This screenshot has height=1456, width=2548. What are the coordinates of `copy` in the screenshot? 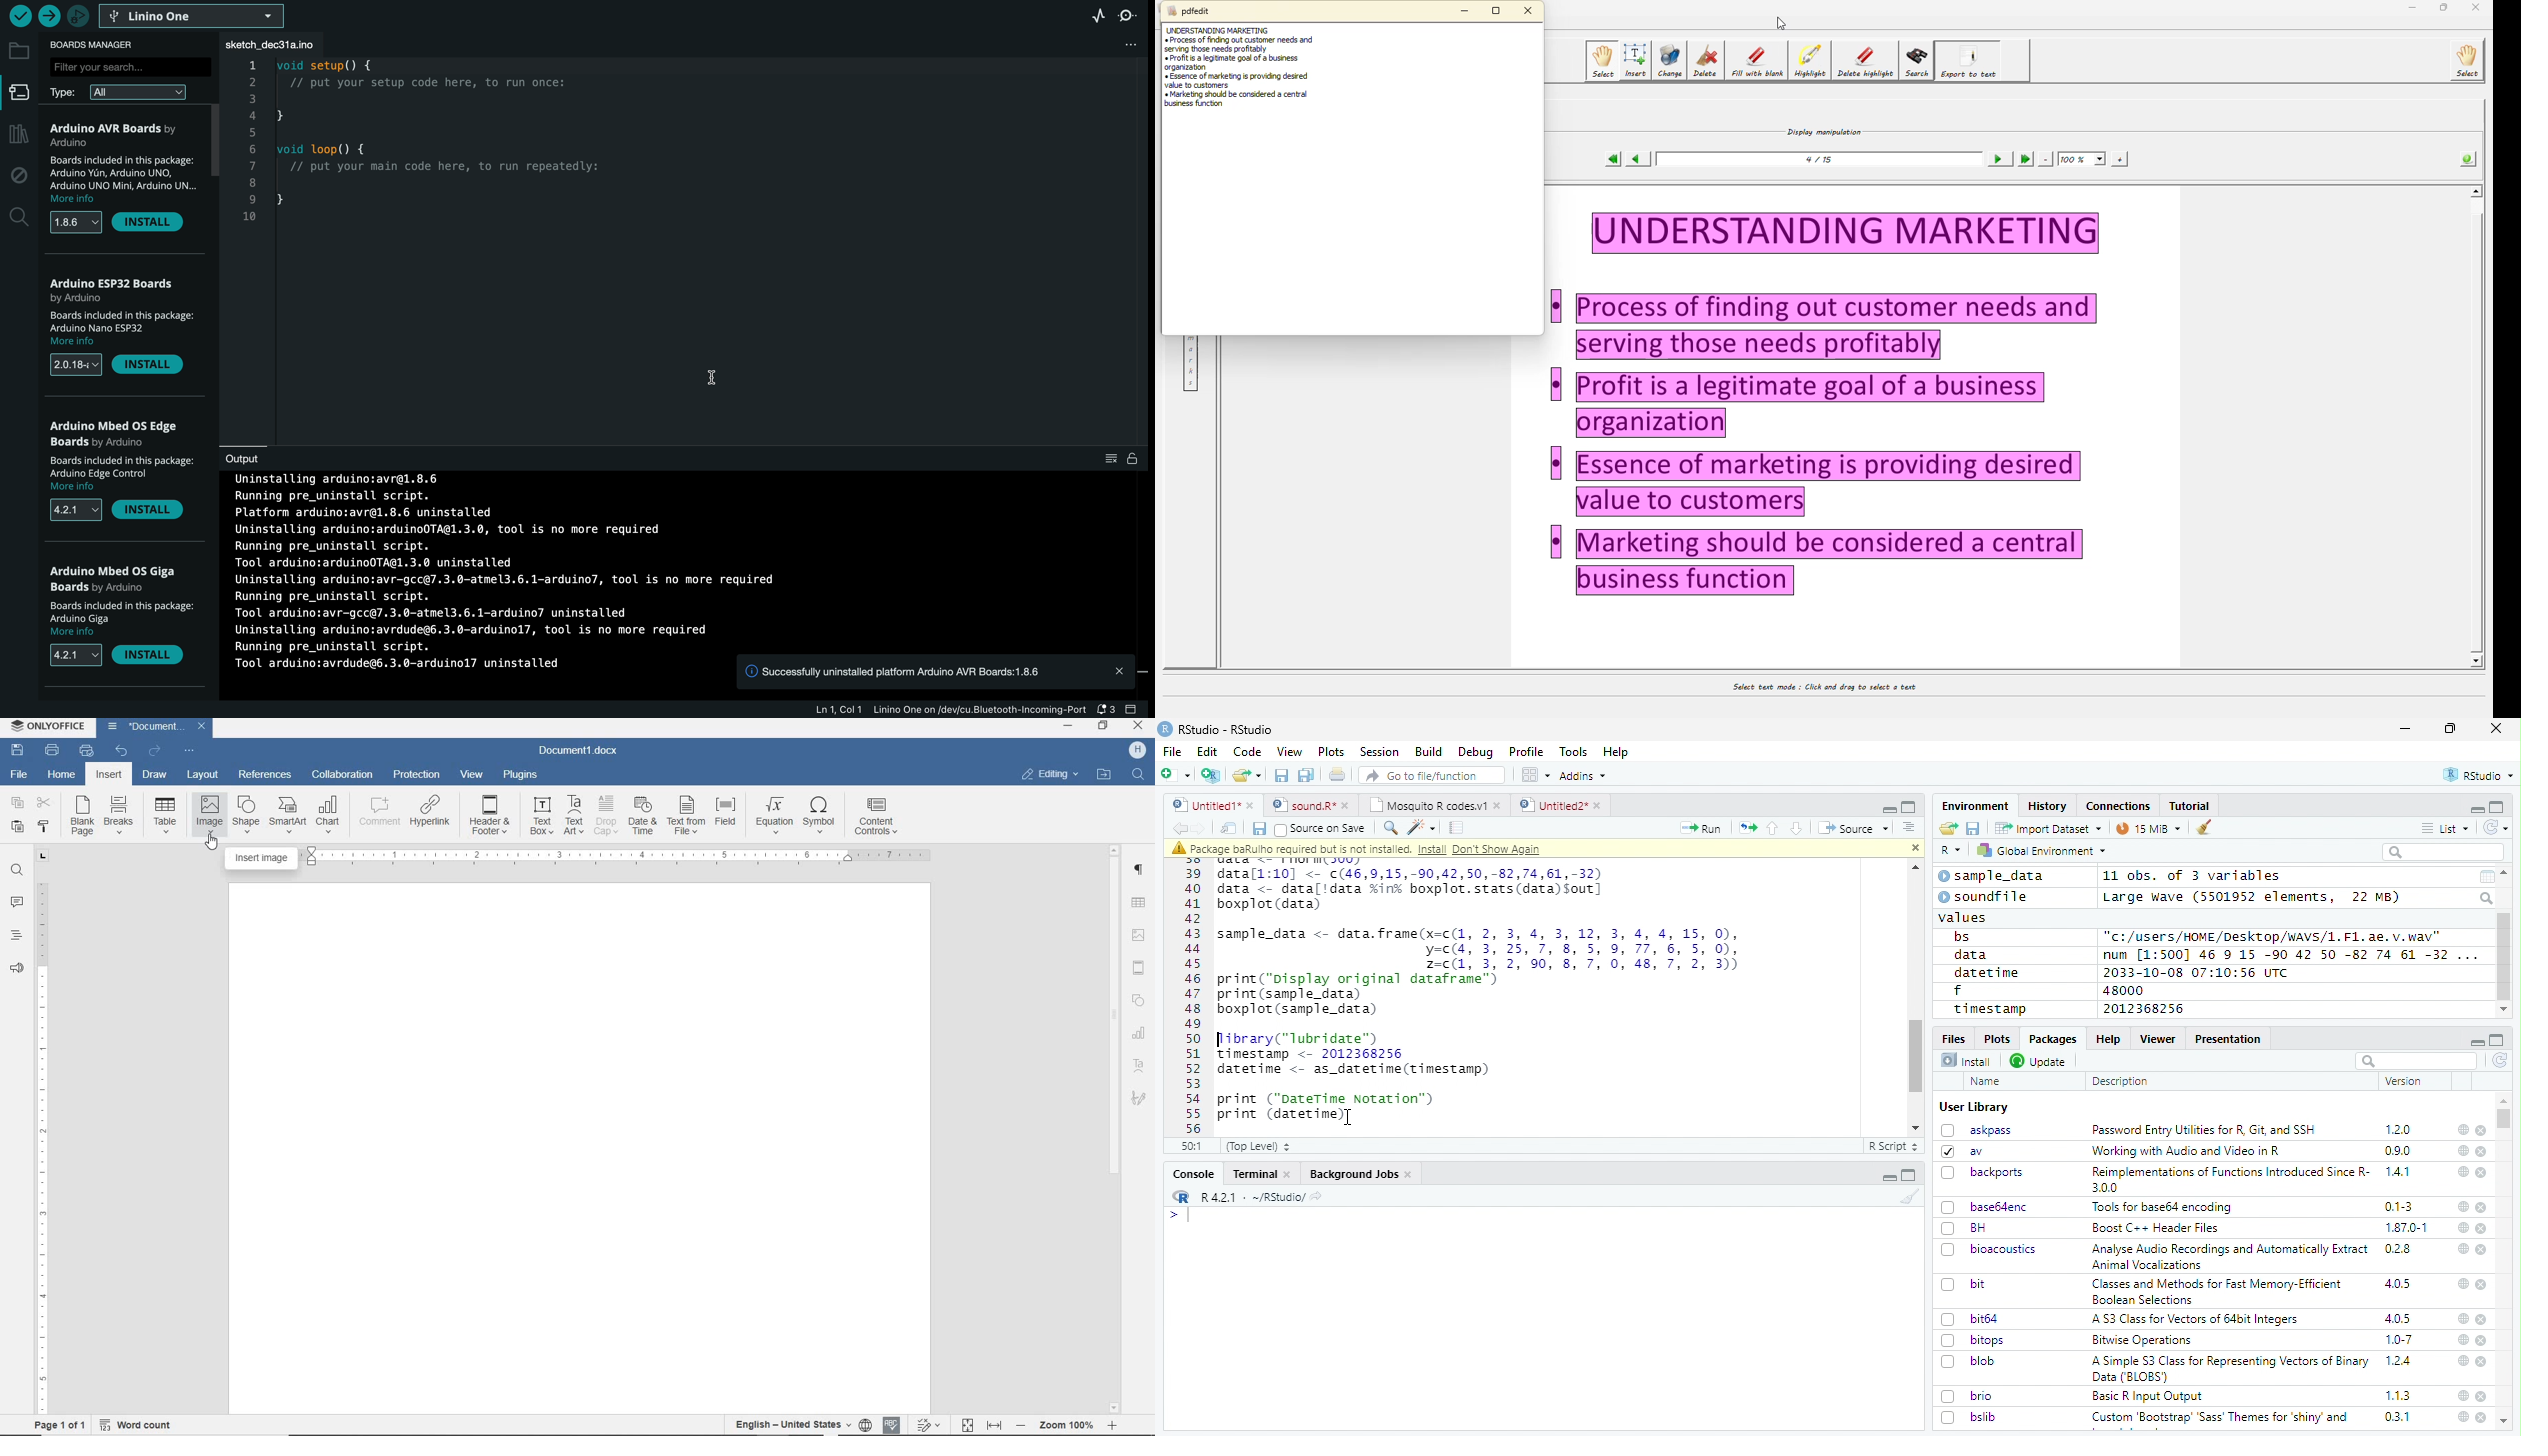 It's located at (16, 804).